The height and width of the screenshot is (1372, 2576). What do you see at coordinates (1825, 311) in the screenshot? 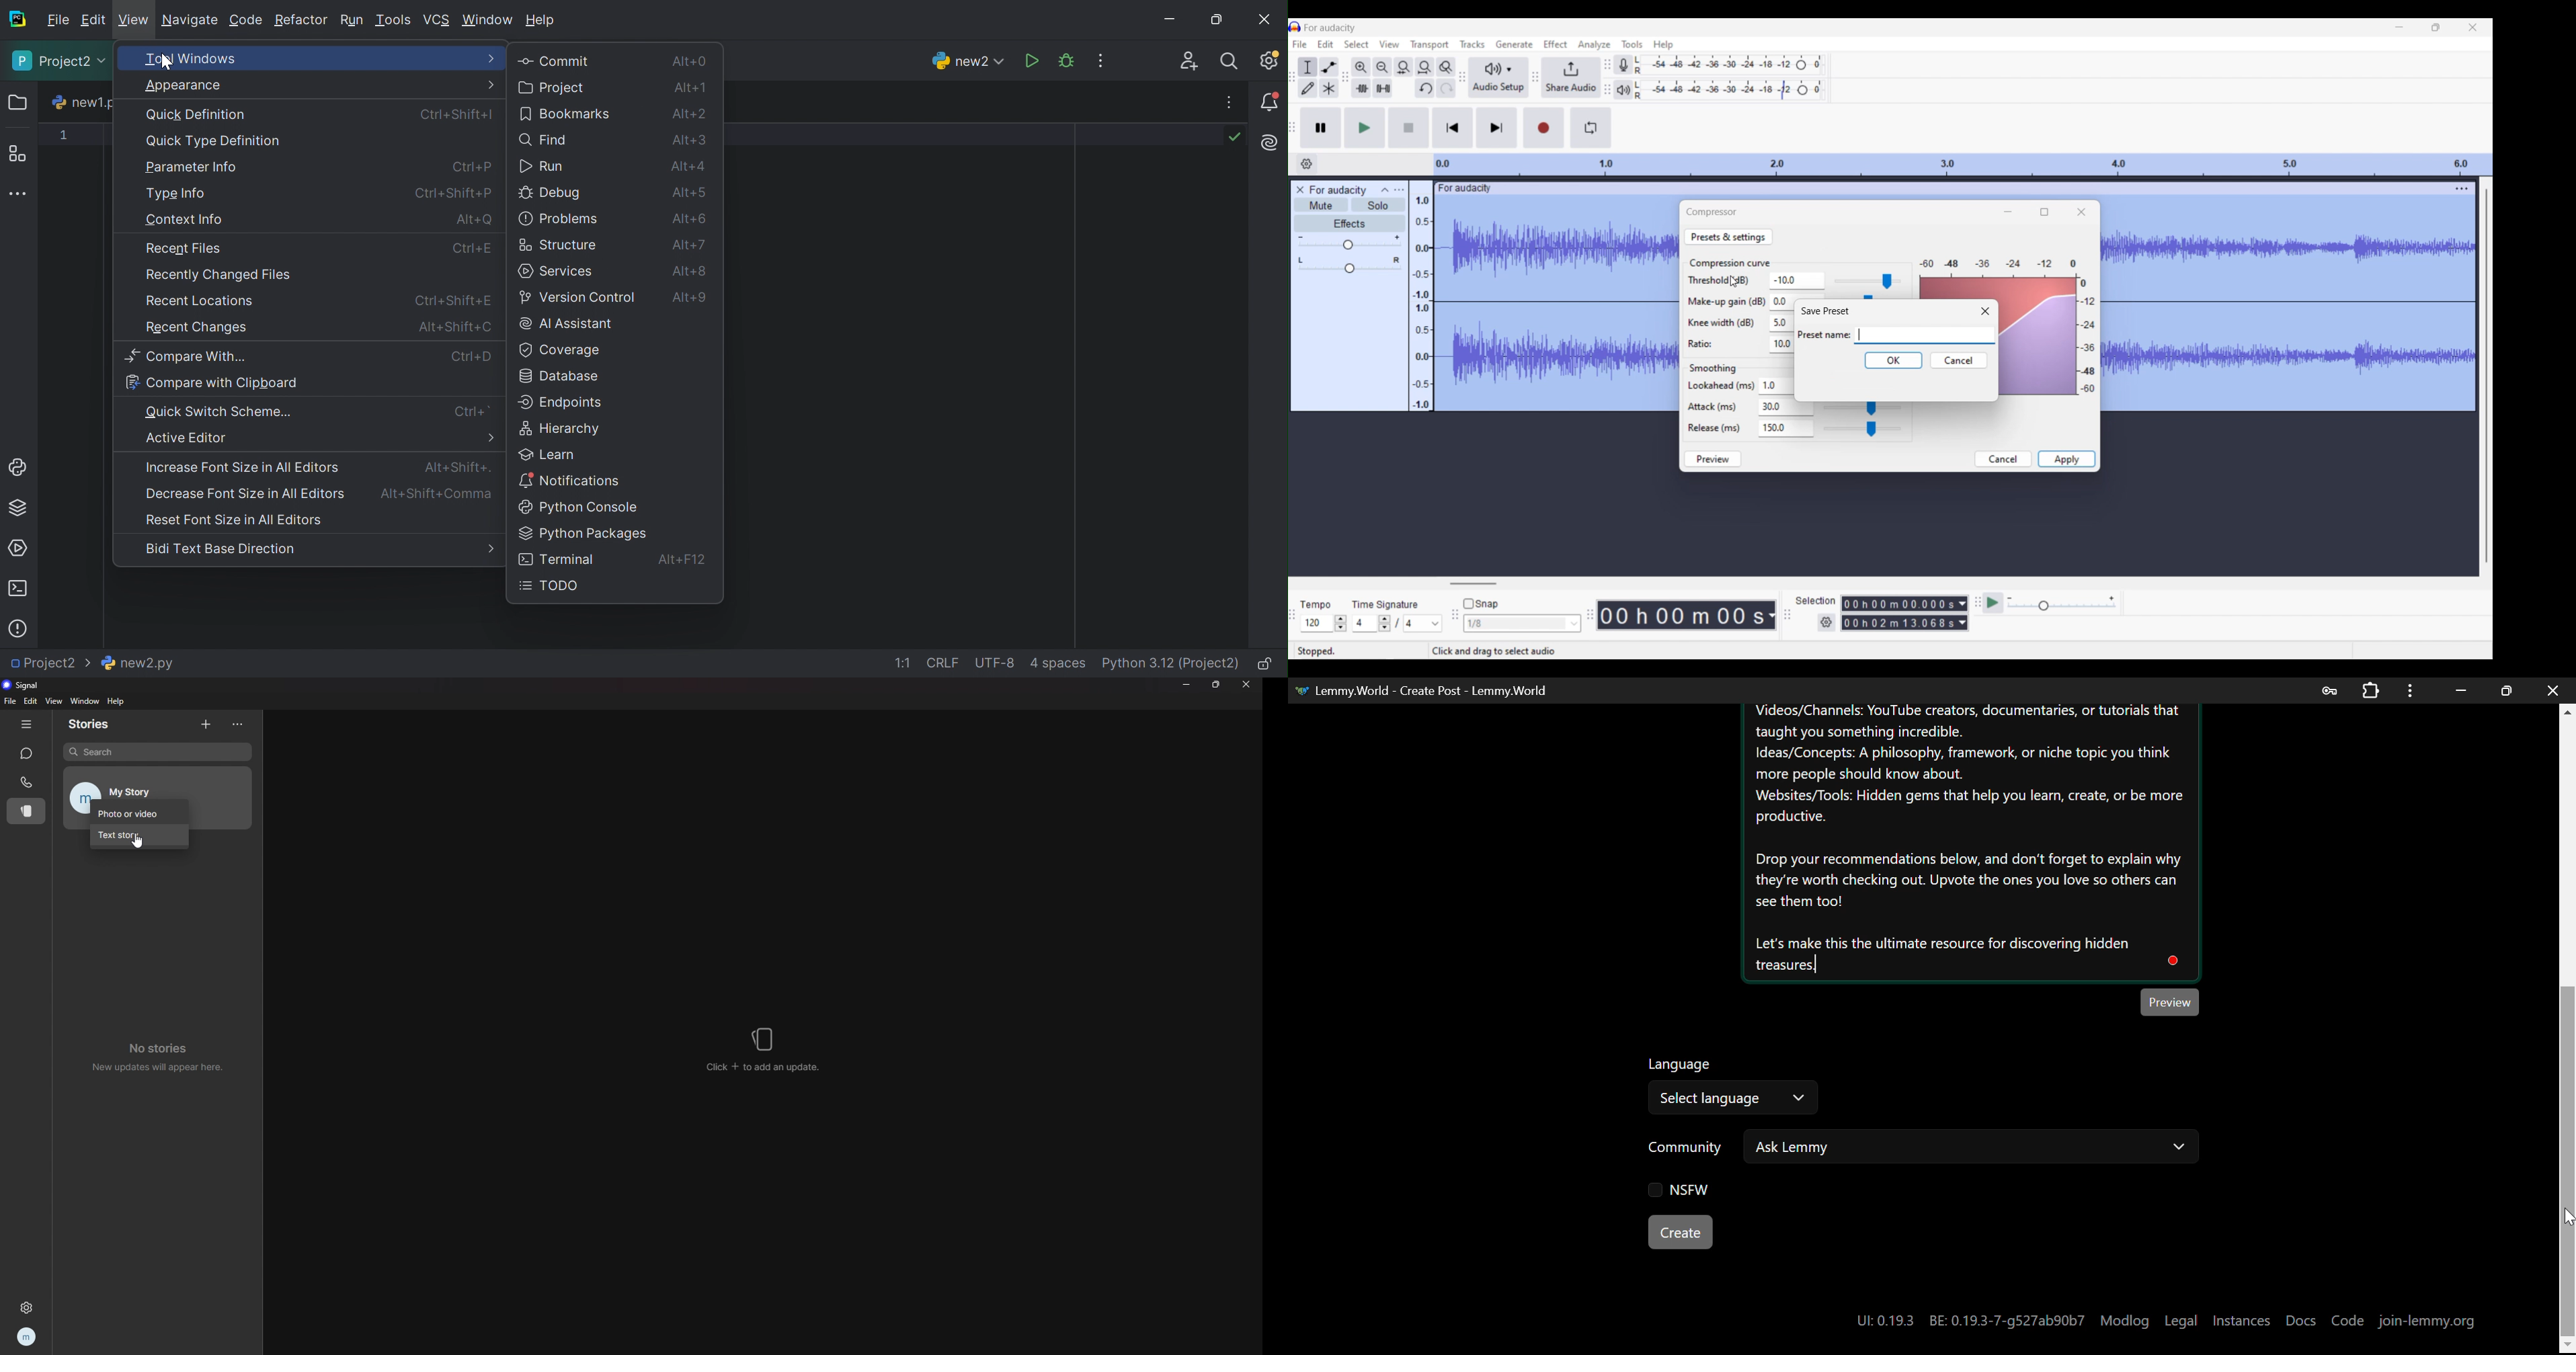
I see `Window name` at bounding box center [1825, 311].